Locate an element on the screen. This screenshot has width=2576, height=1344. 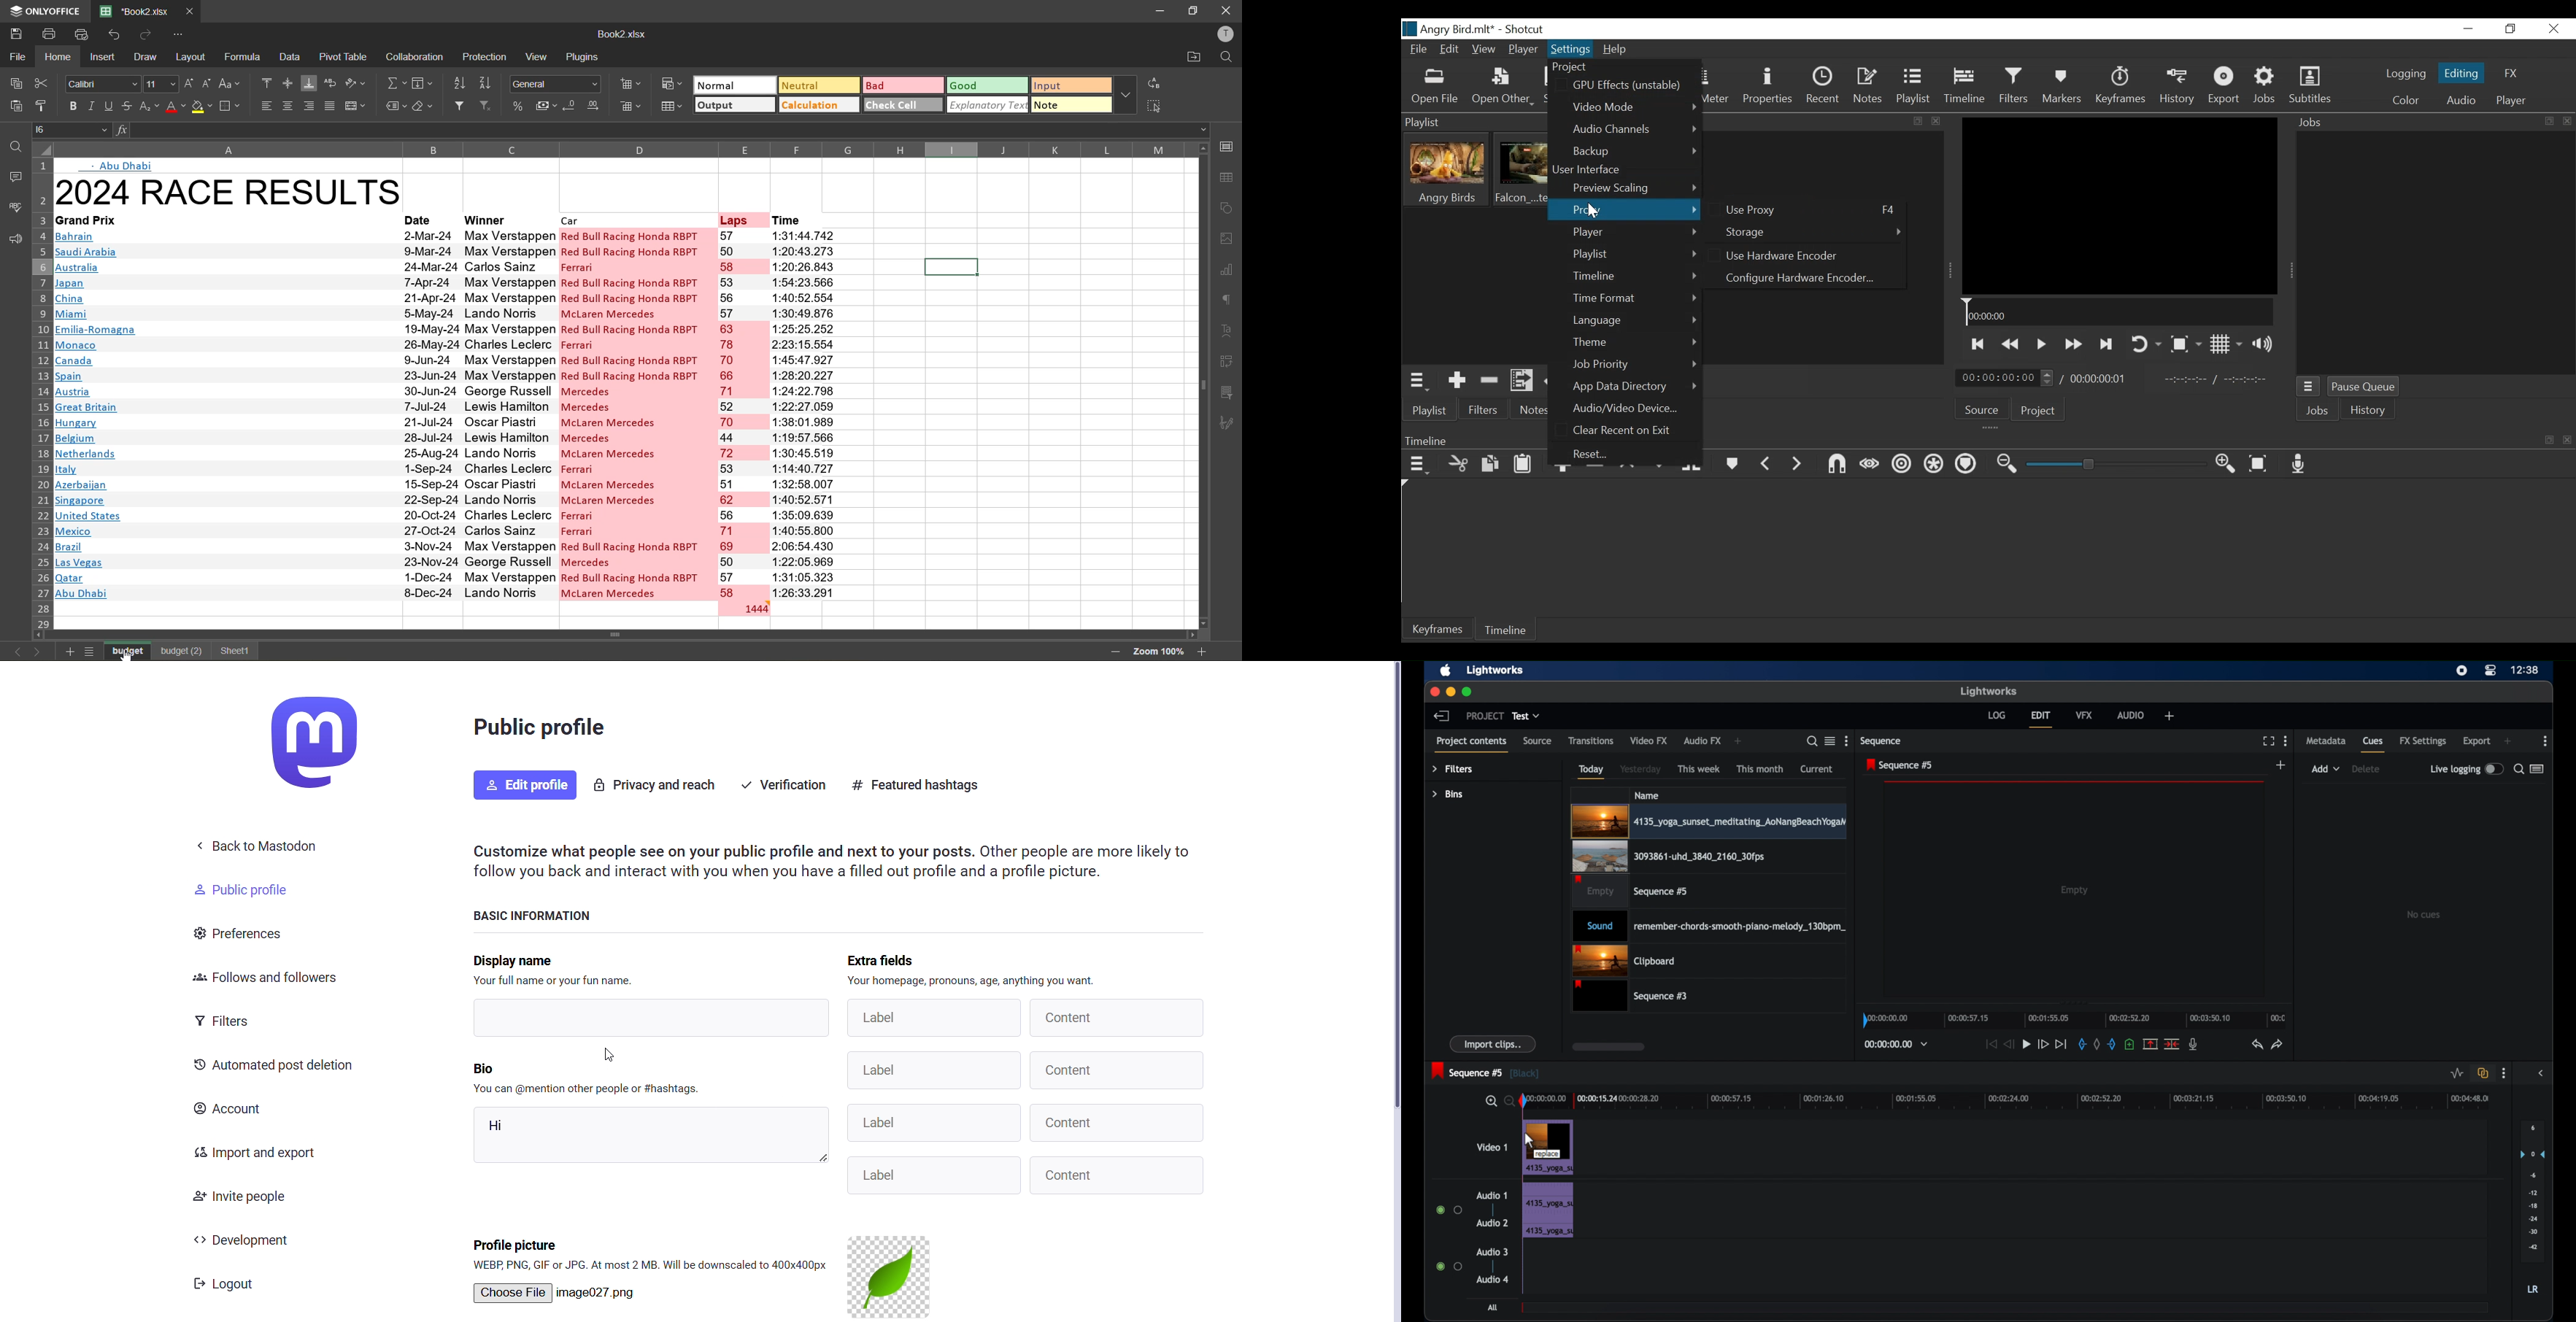
timeline scale is located at coordinates (2017, 1100).